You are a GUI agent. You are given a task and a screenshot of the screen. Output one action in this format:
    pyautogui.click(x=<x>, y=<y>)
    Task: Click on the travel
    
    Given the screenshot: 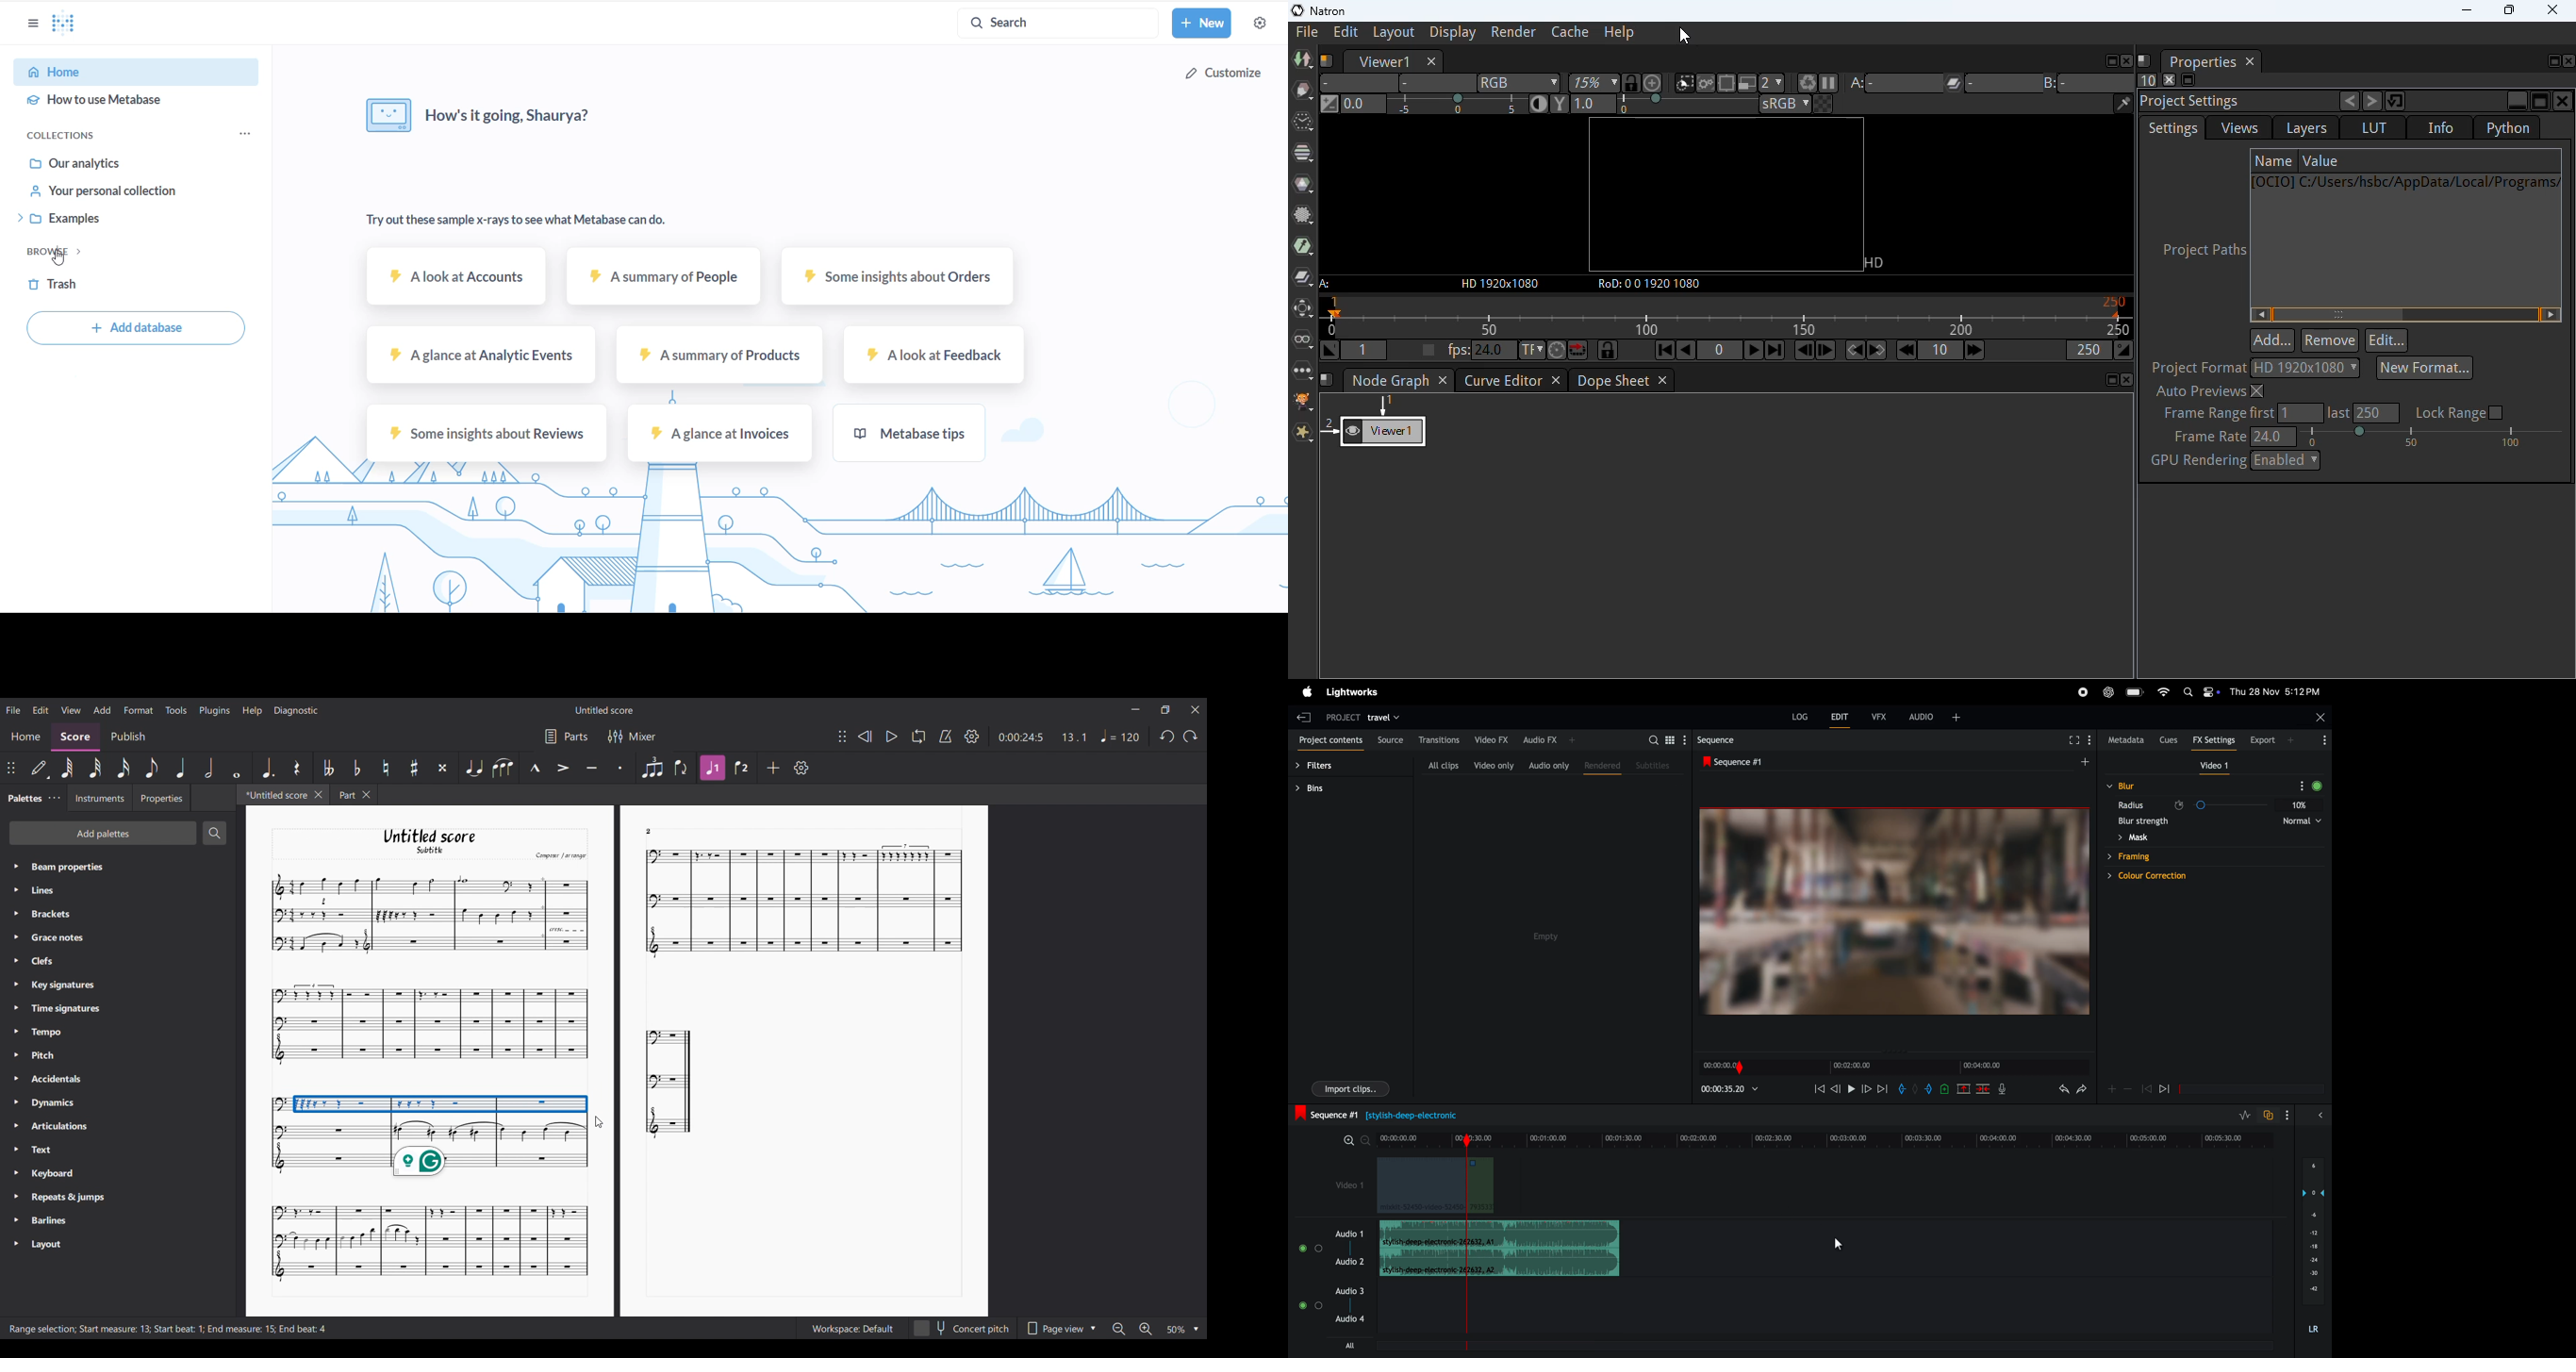 What is the action you would take?
    pyautogui.click(x=1392, y=717)
    